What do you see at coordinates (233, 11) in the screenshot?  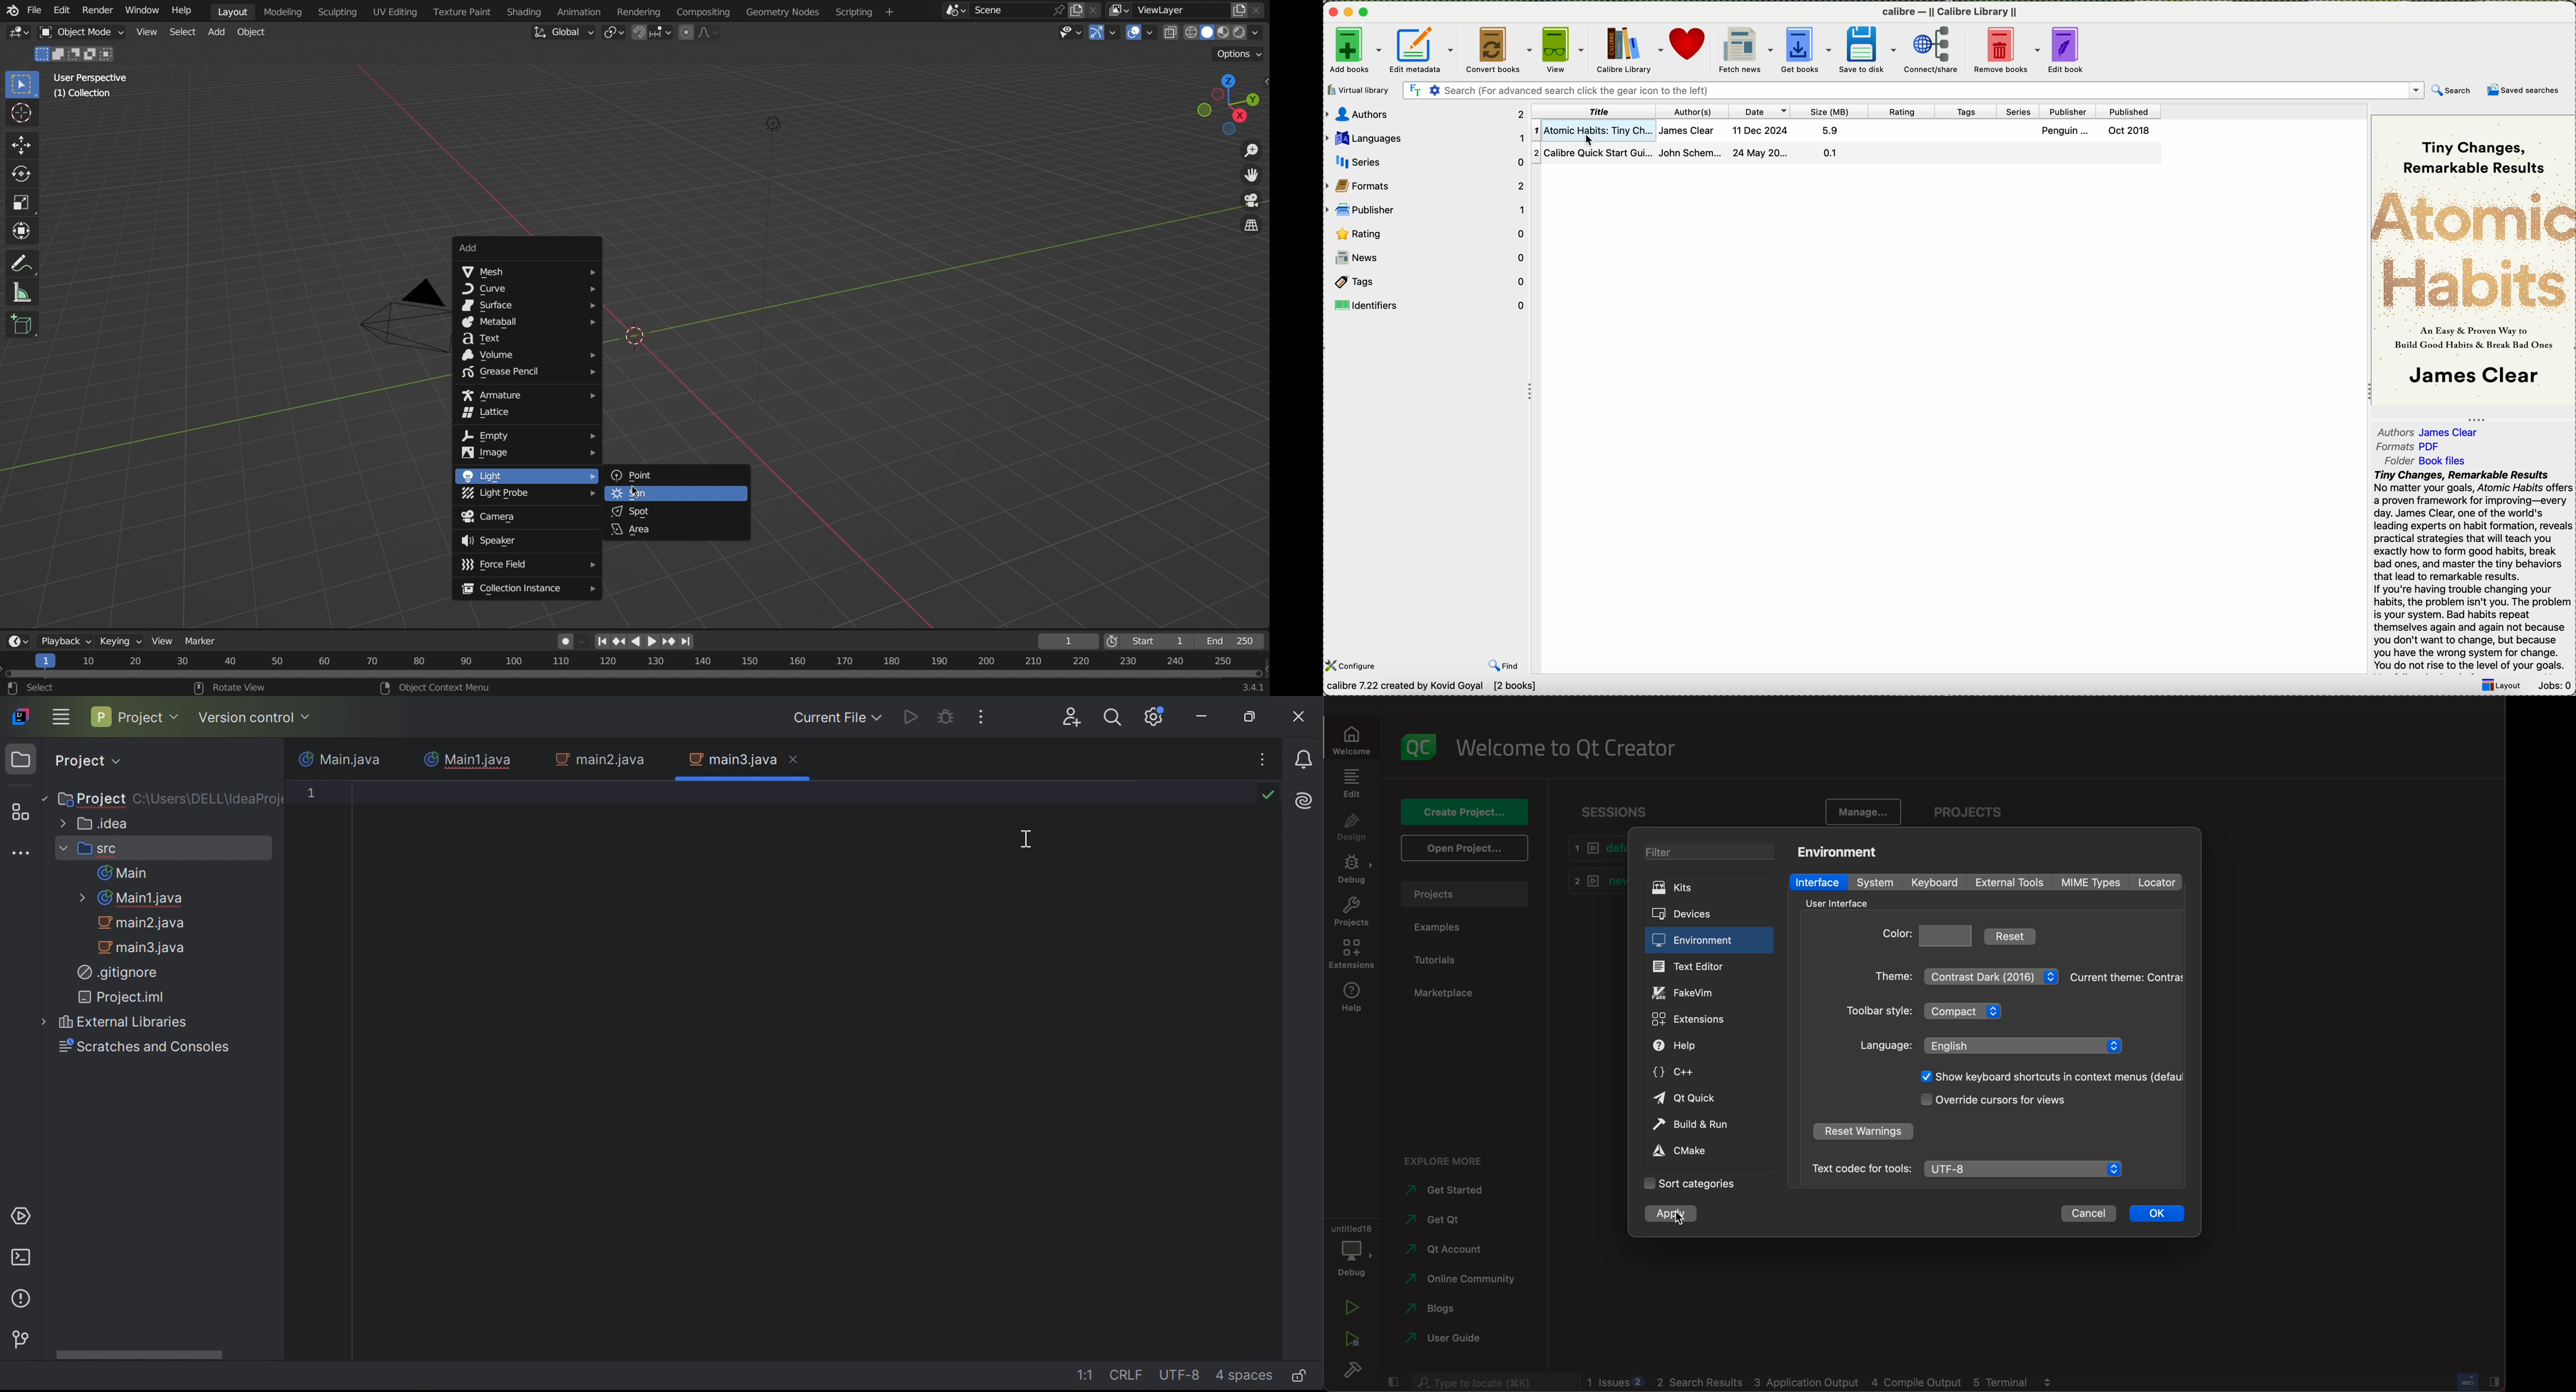 I see `Layout` at bounding box center [233, 11].